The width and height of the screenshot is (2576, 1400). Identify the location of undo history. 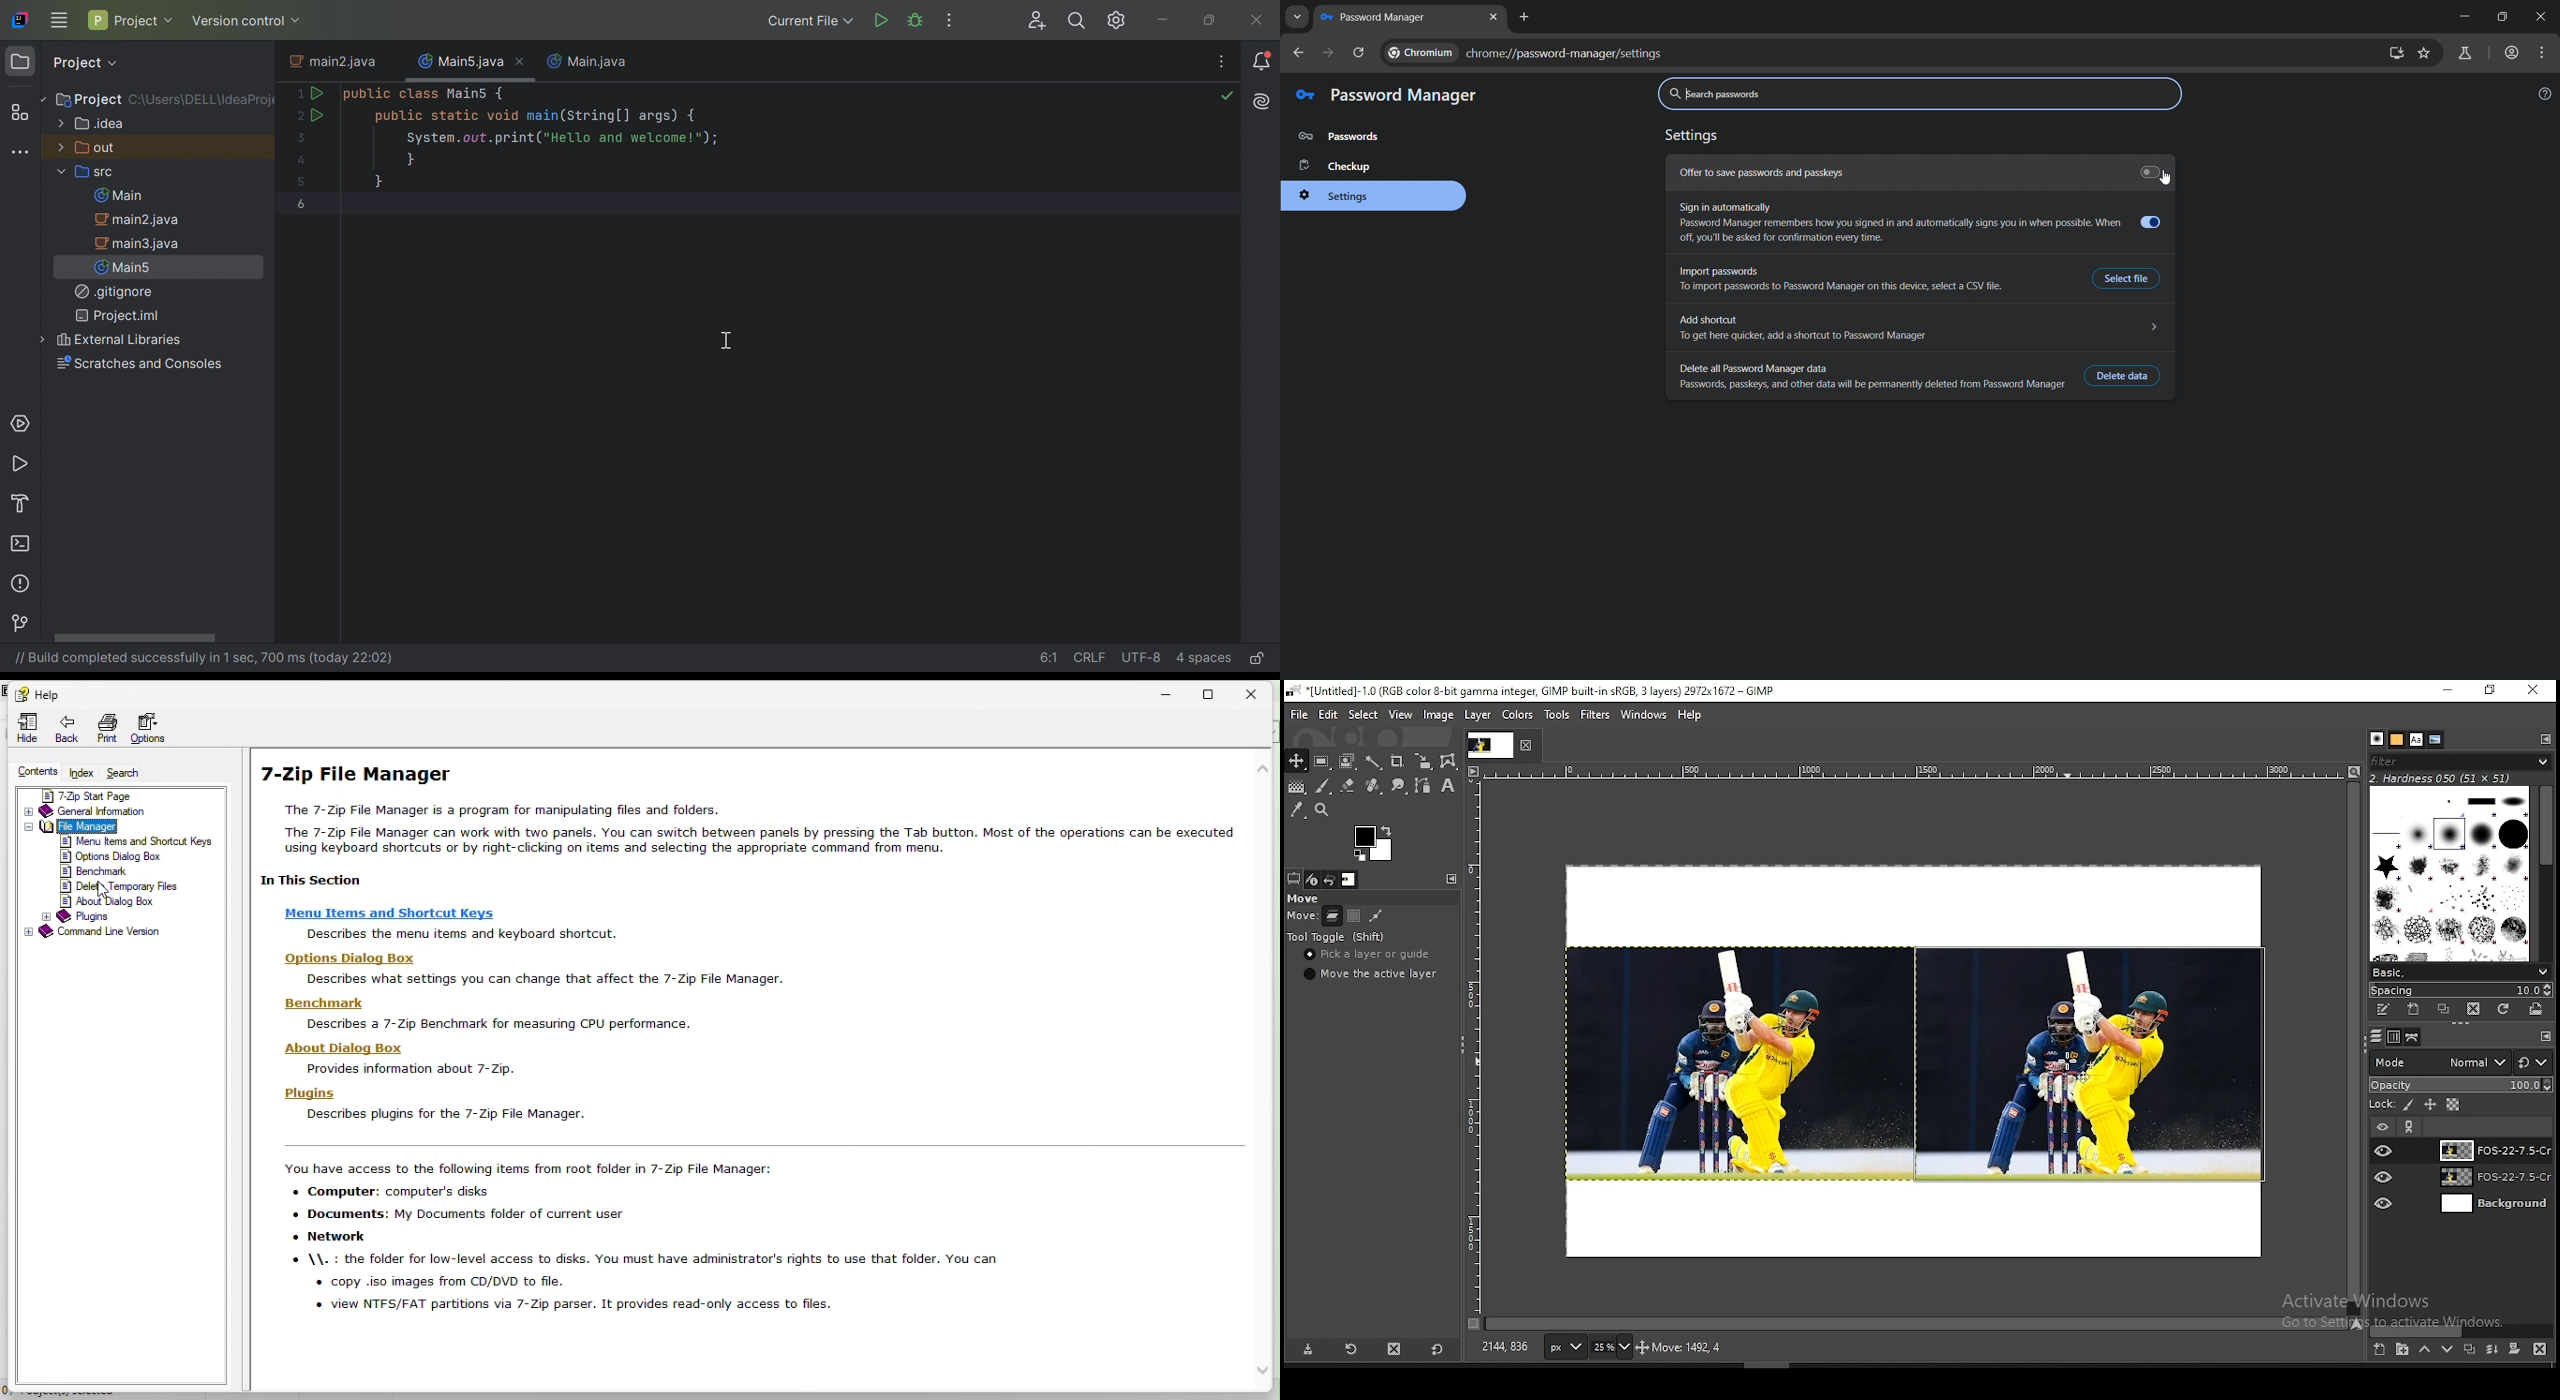
(1329, 880).